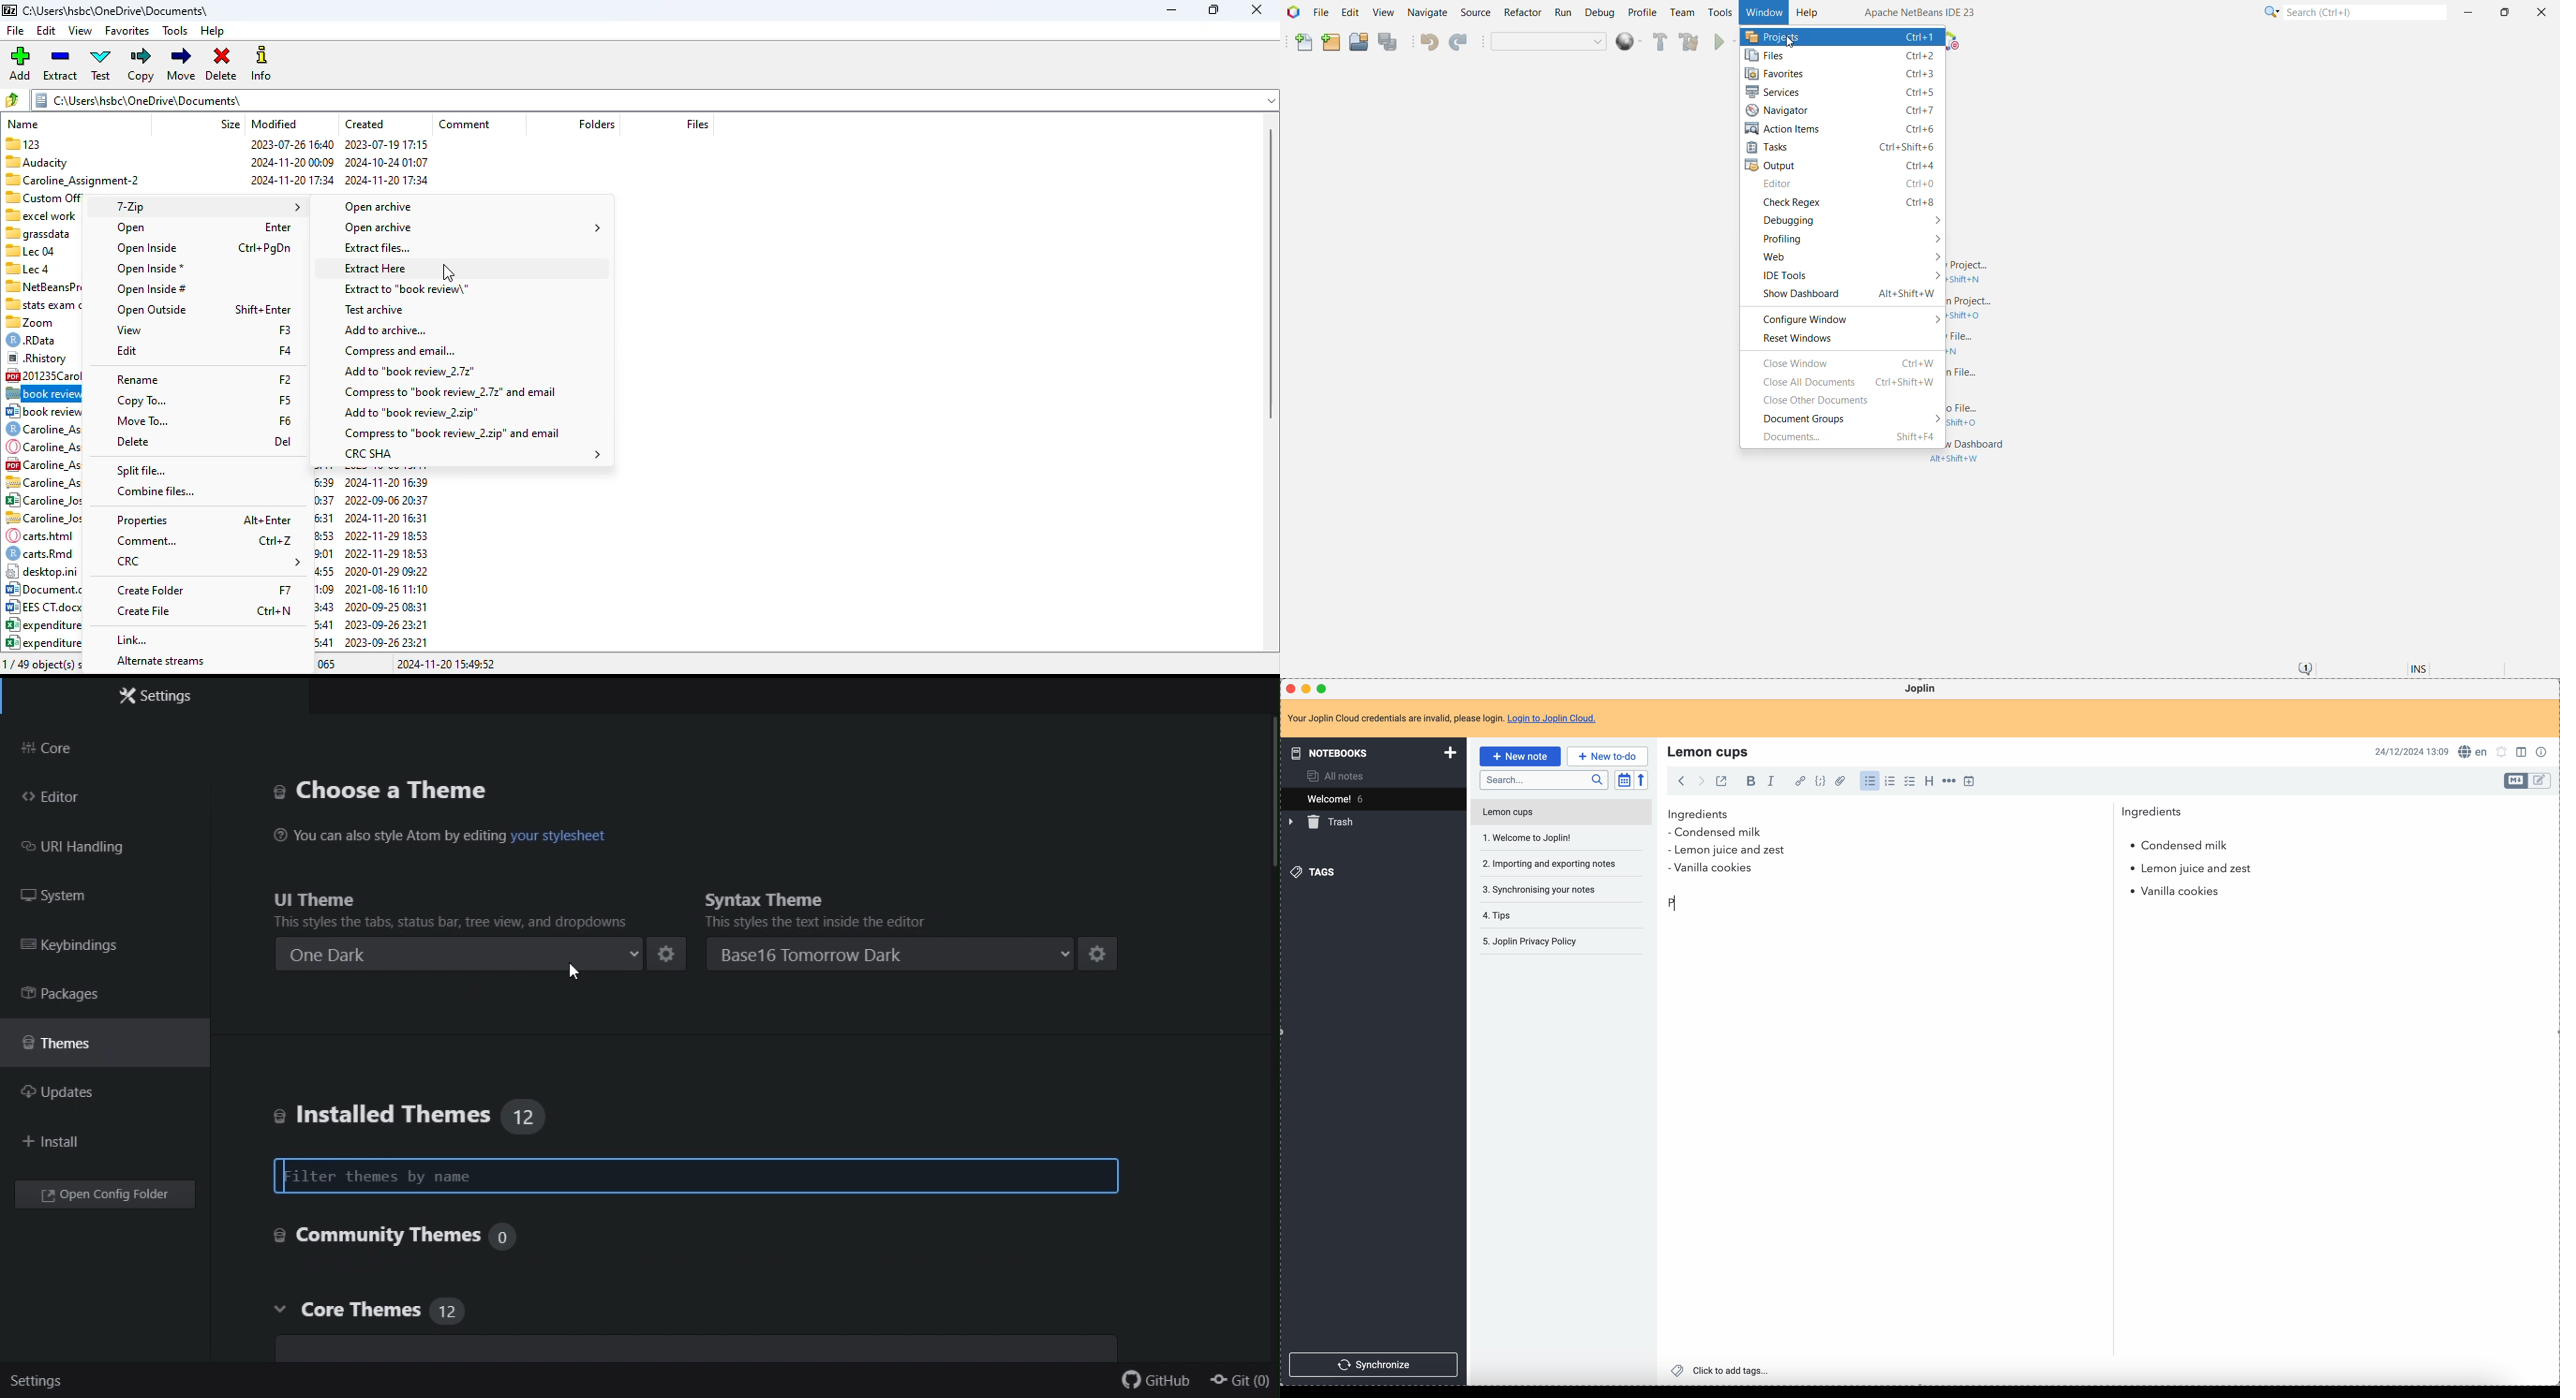 This screenshot has width=2576, height=1400. What do you see at coordinates (2412, 751) in the screenshot?
I see `date and hour` at bounding box center [2412, 751].